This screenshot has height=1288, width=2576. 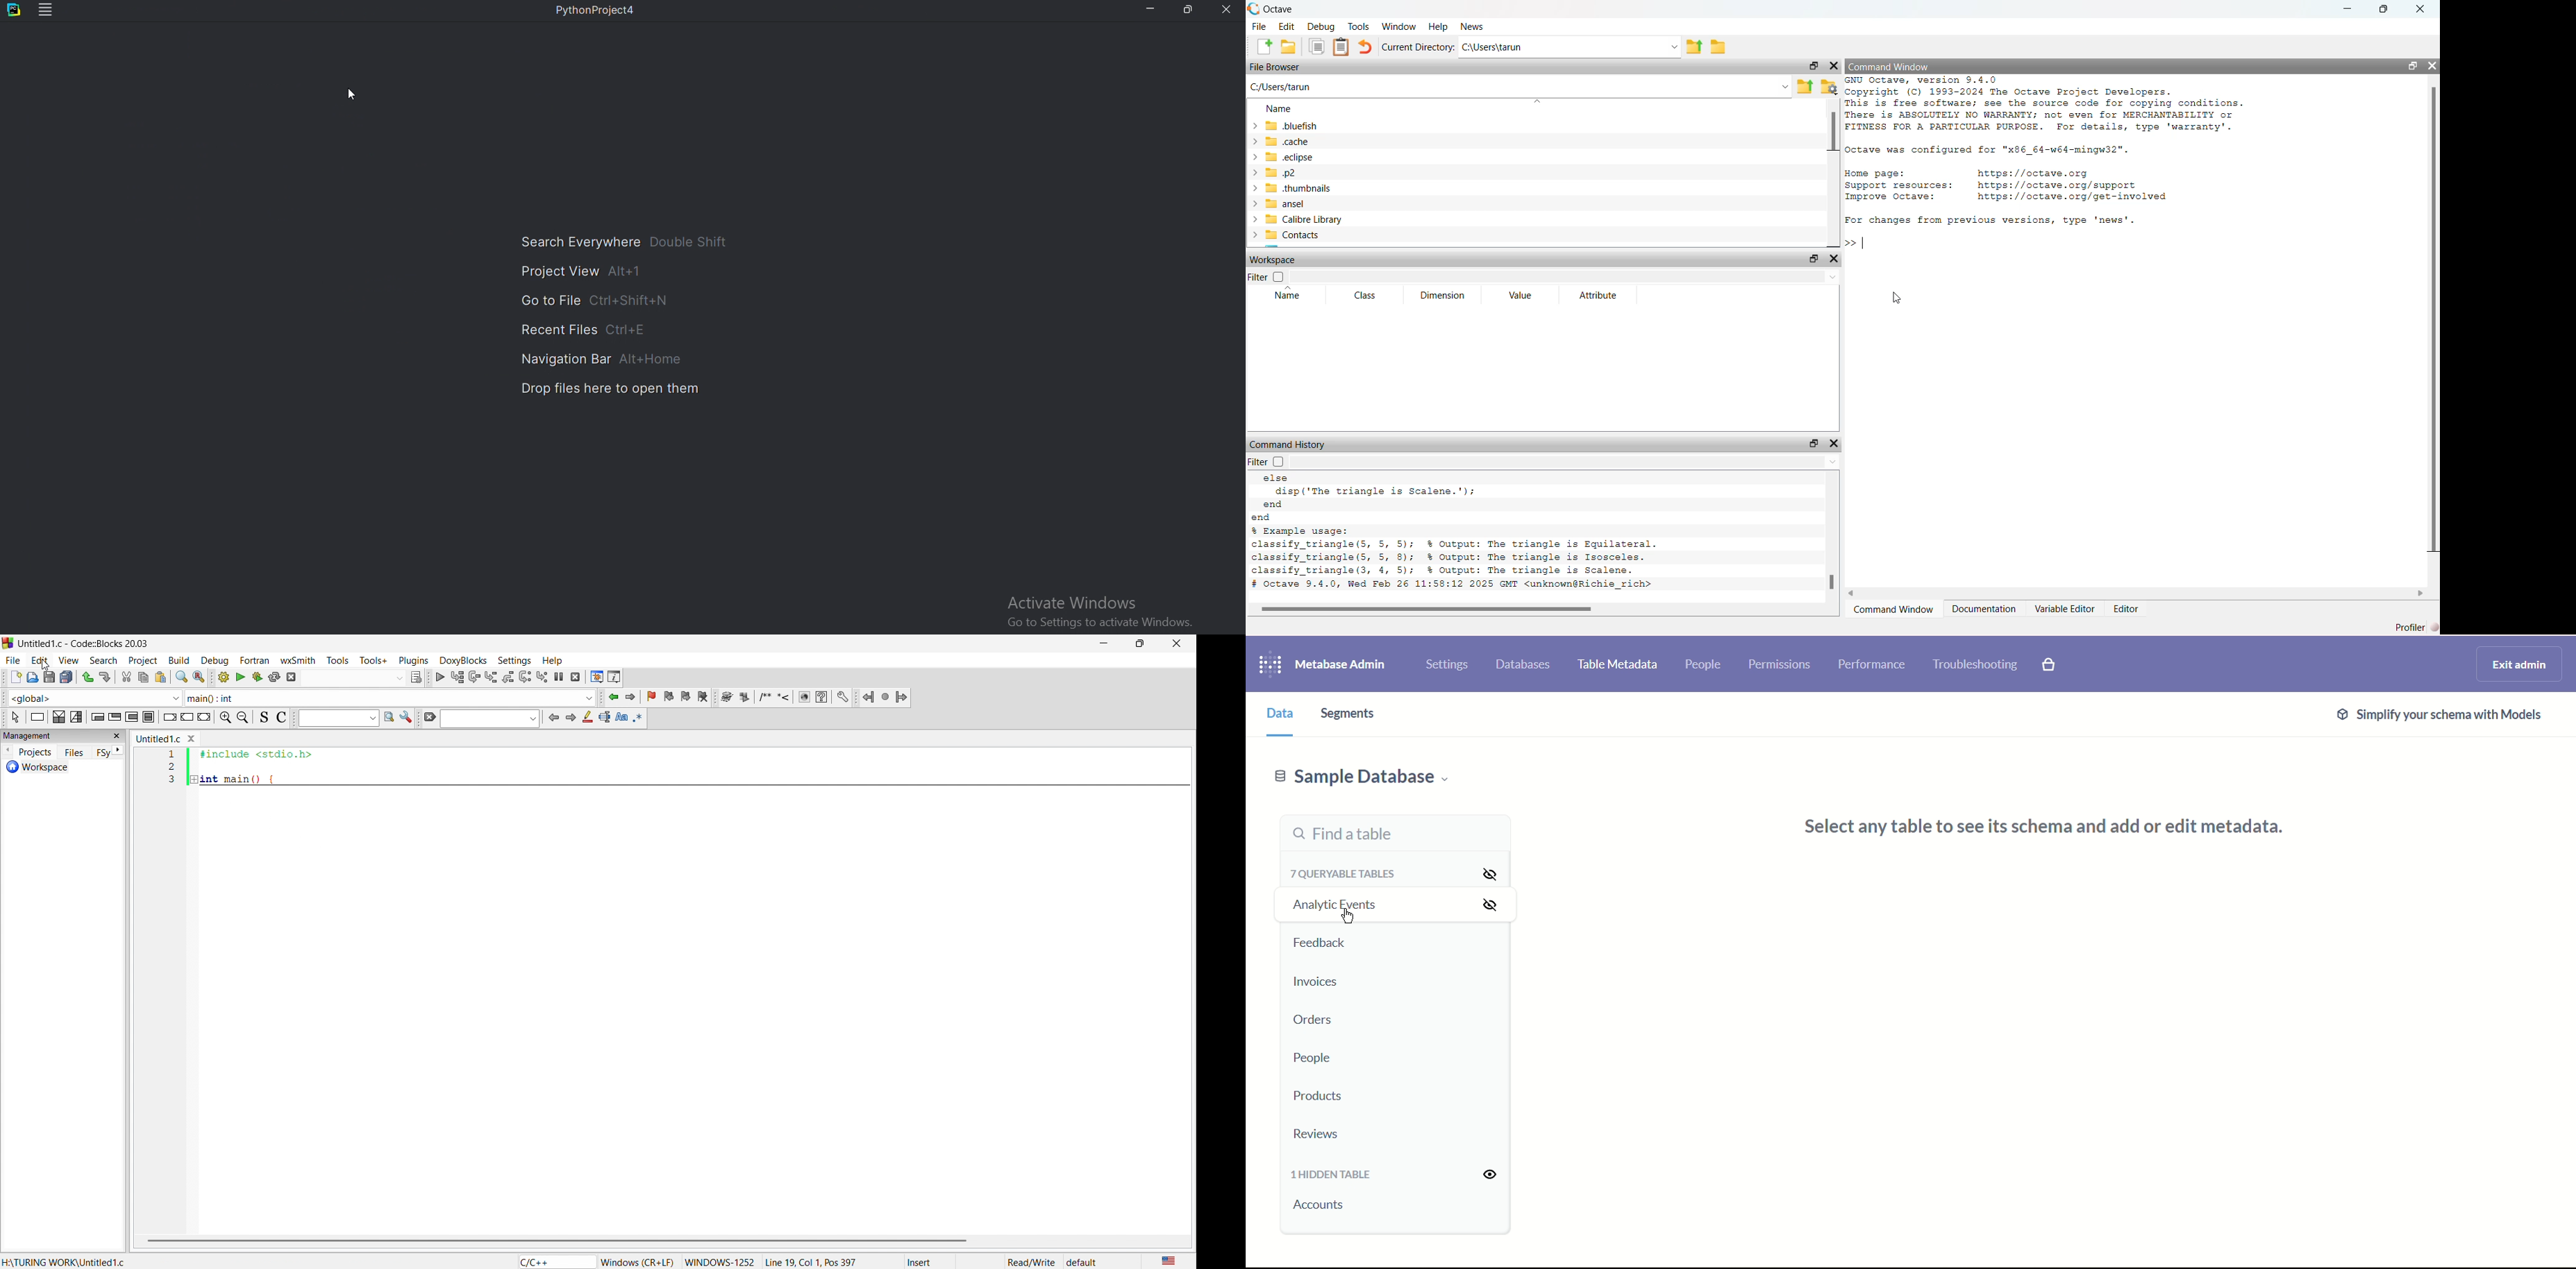 I want to click on close, so click(x=2422, y=9).